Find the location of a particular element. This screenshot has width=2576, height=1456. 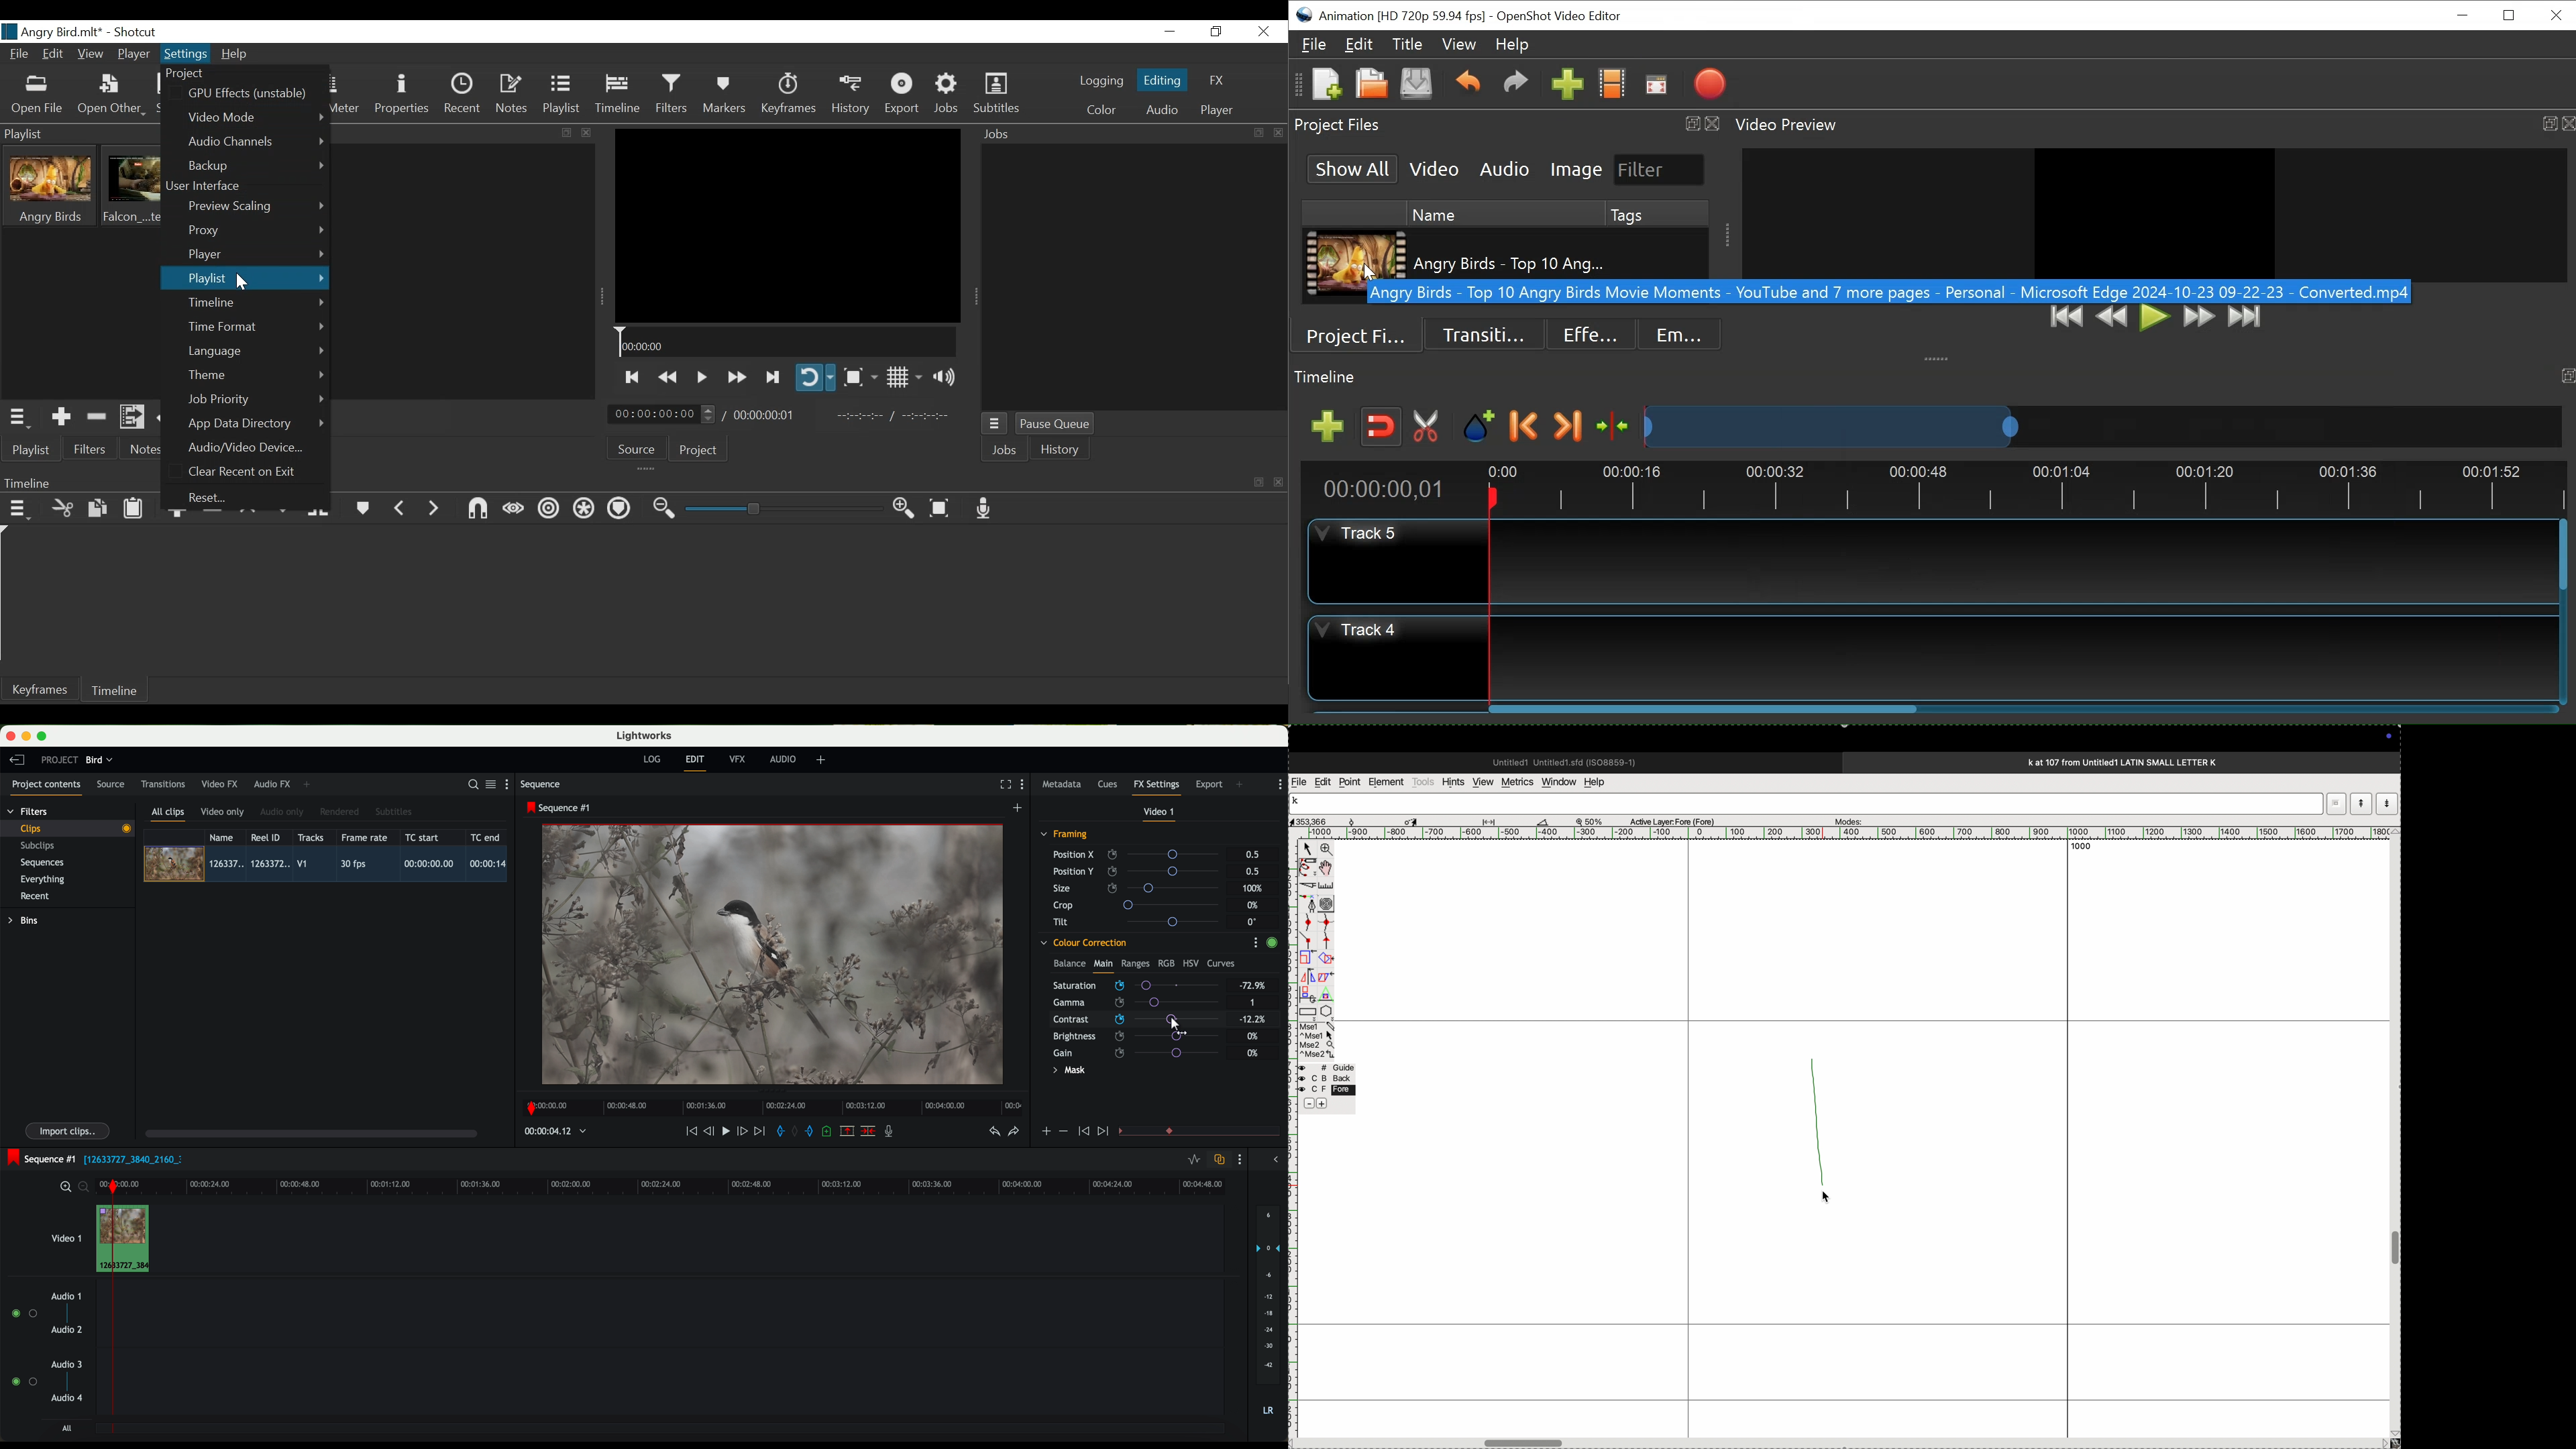

applied effect is located at coordinates (774, 954).